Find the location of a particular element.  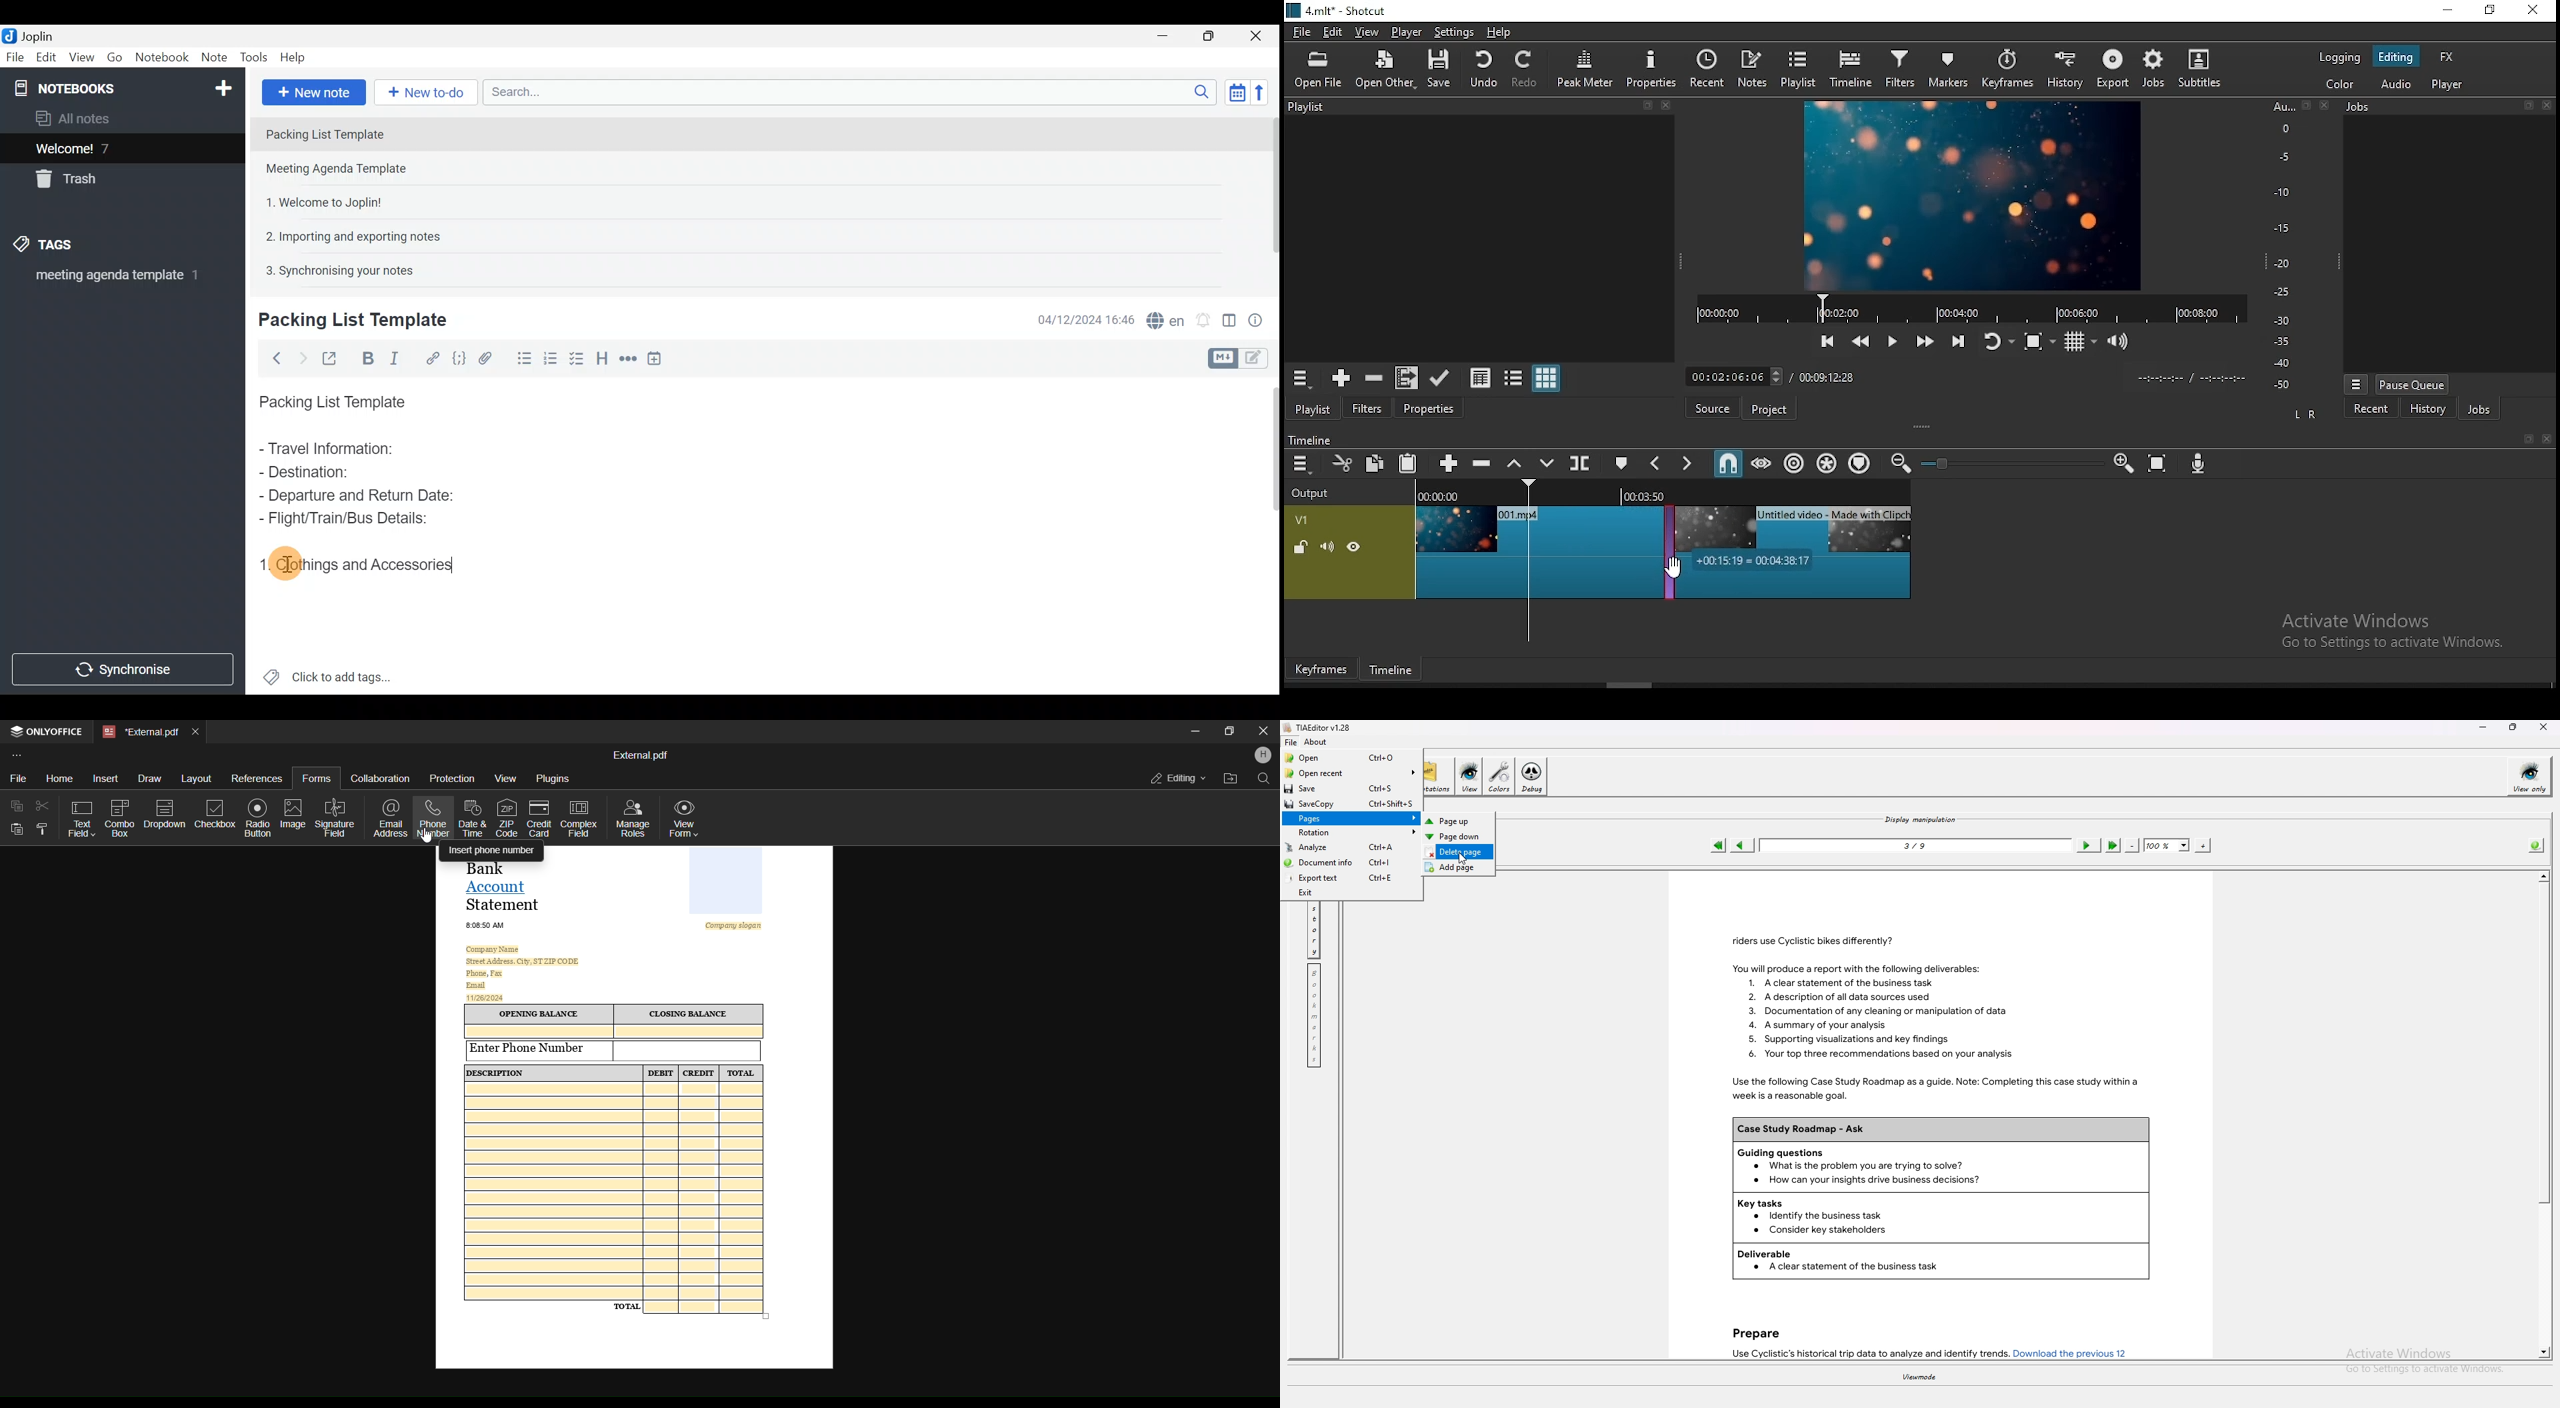

Clothings and Accessories is located at coordinates (363, 563).